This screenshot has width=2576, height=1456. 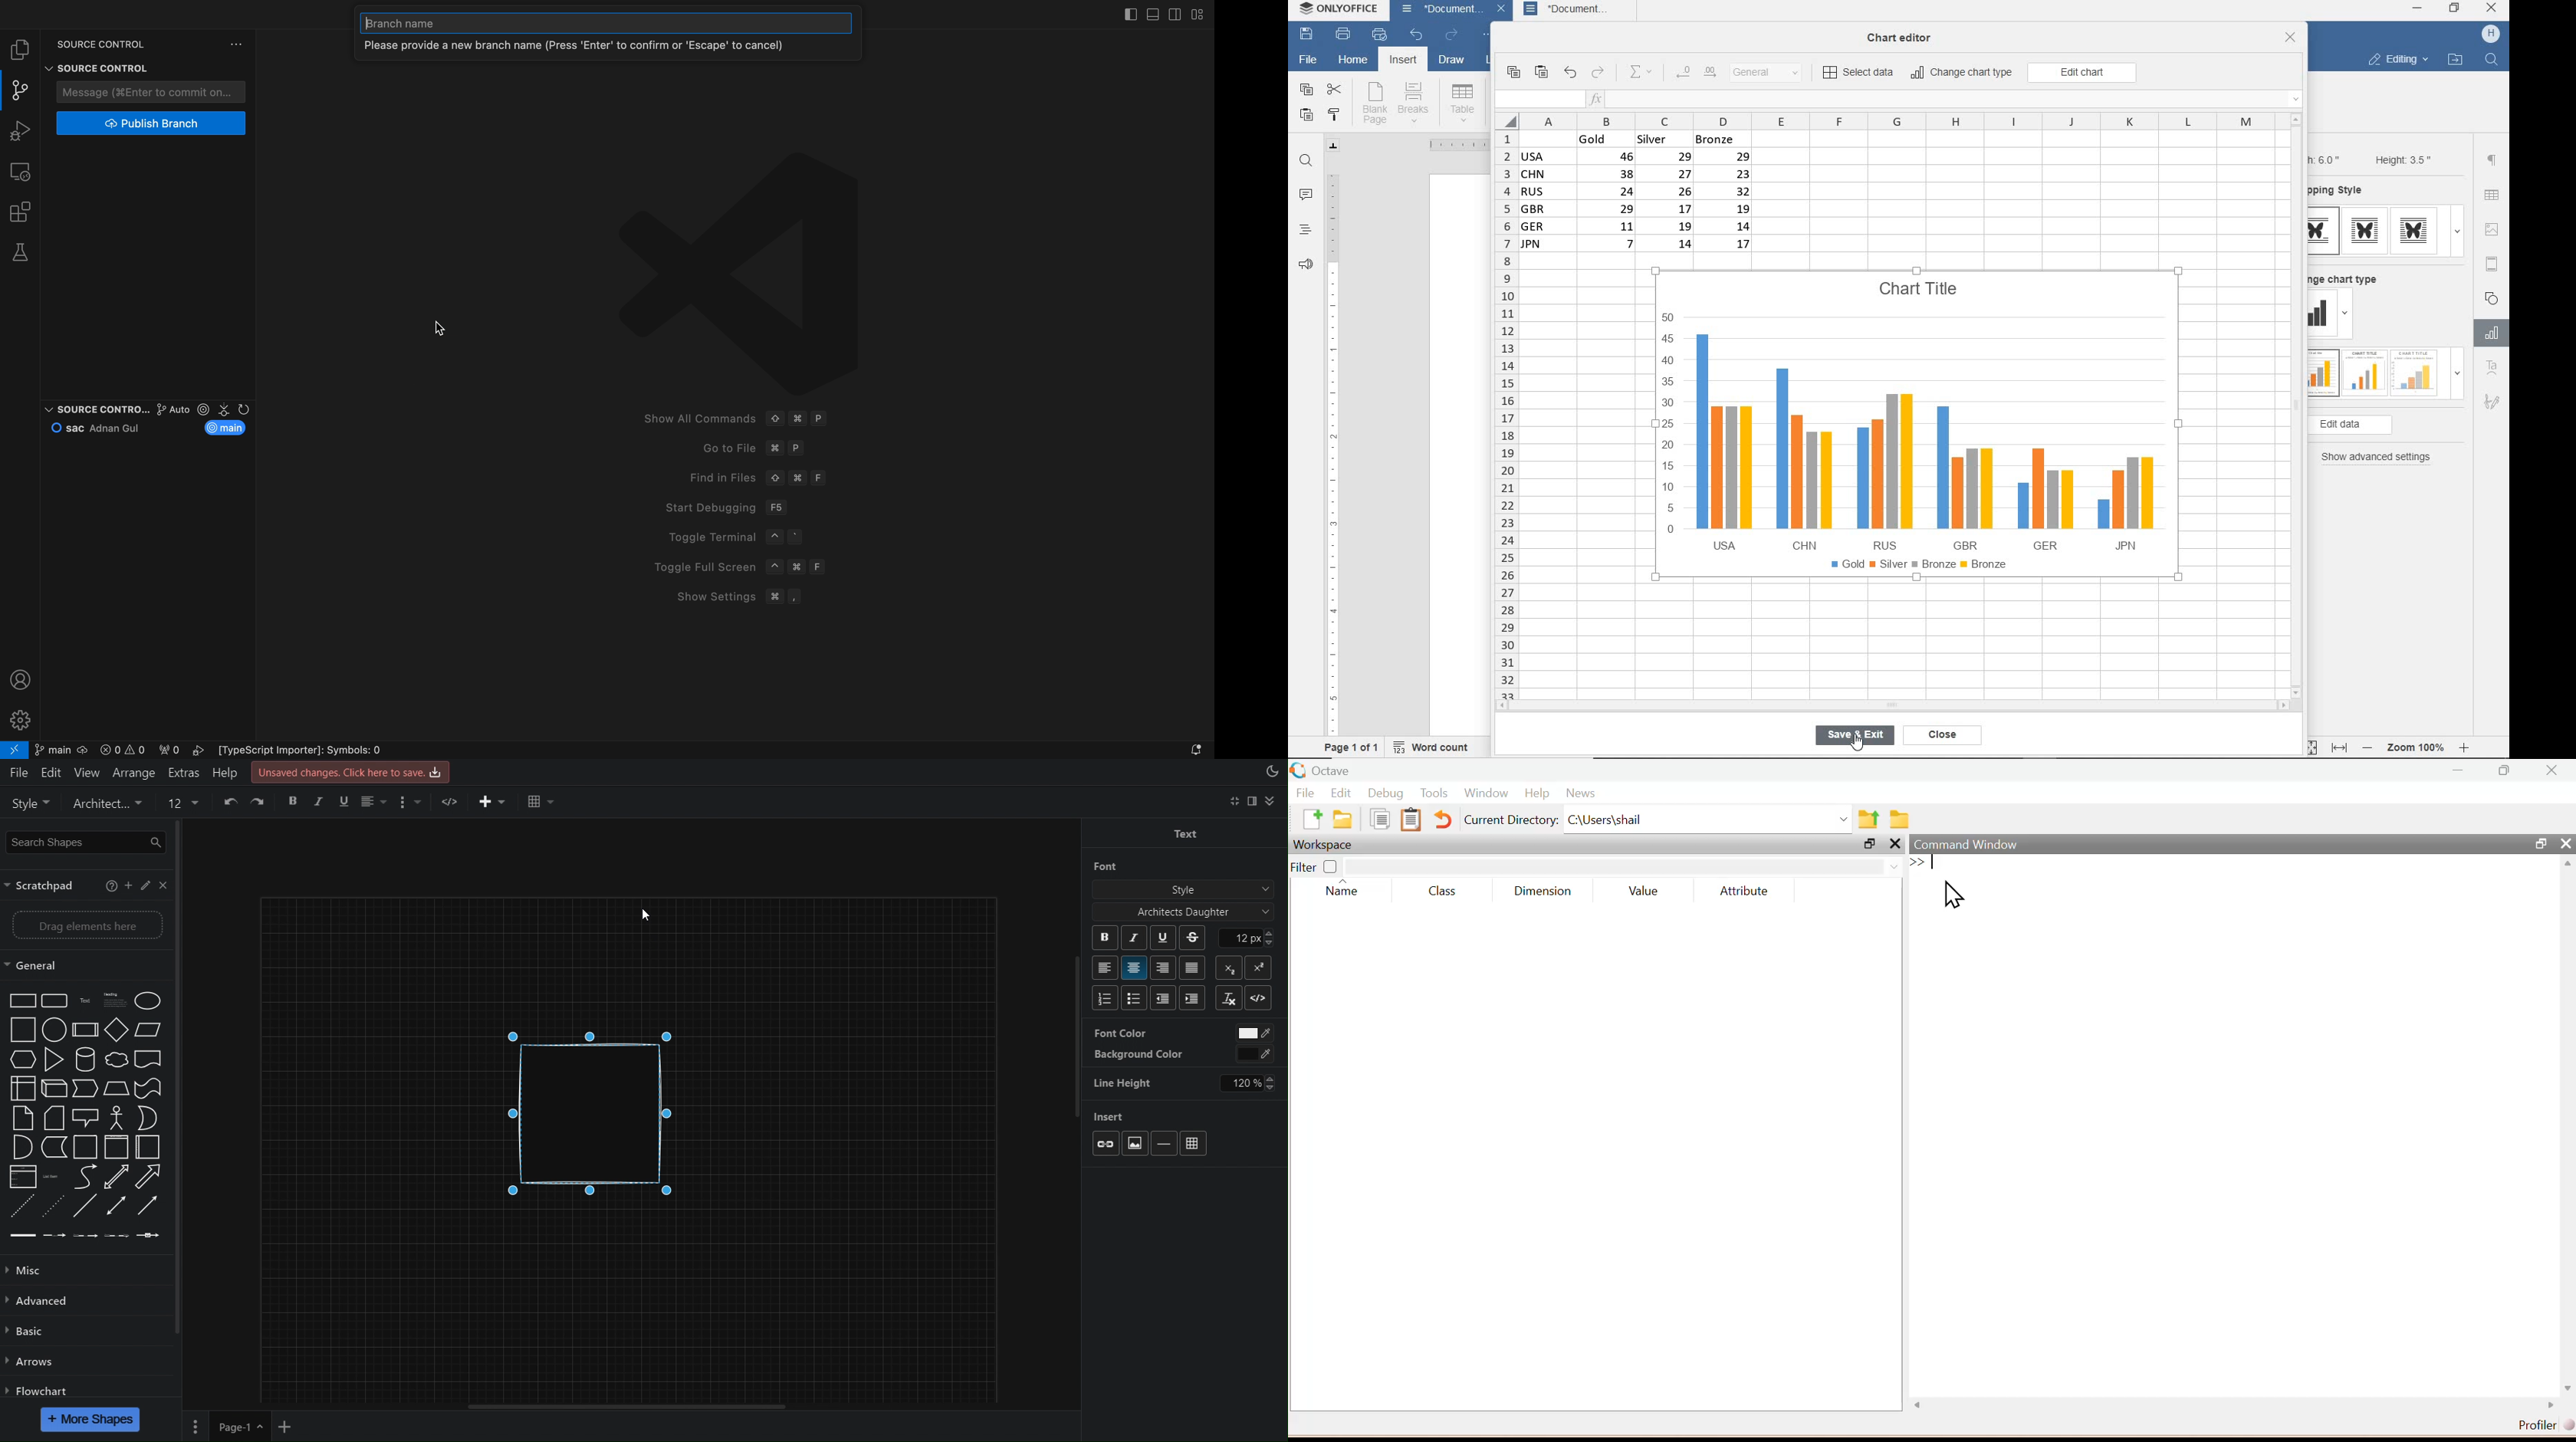 What do you see at coordinates (2493, 58) in the screenshot?
I see `search` at bounding box center [2493, 58].